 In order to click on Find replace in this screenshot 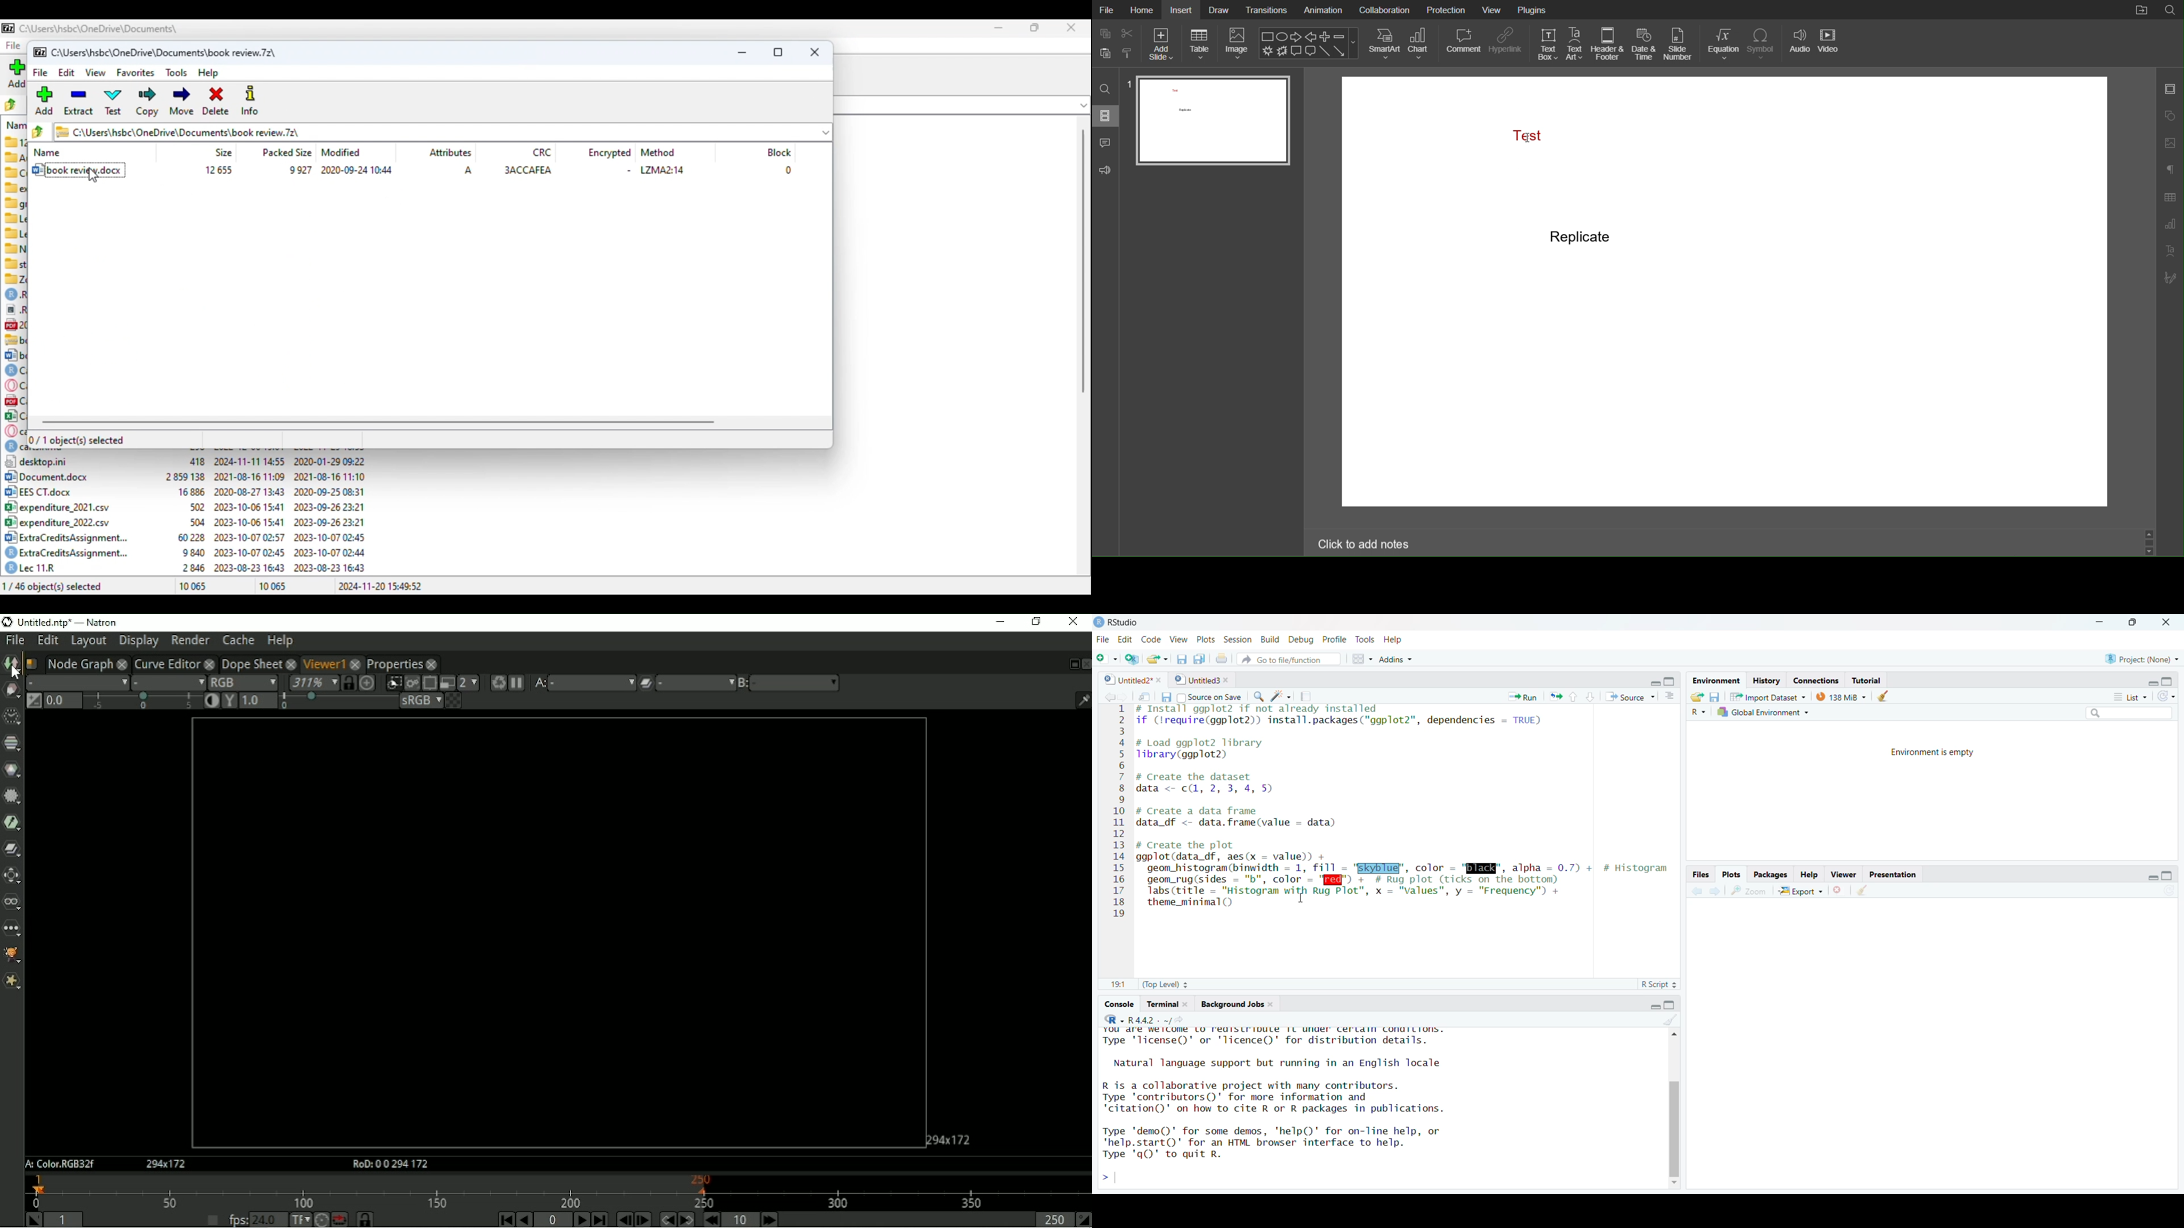, I will do `click(1256, 696)`.